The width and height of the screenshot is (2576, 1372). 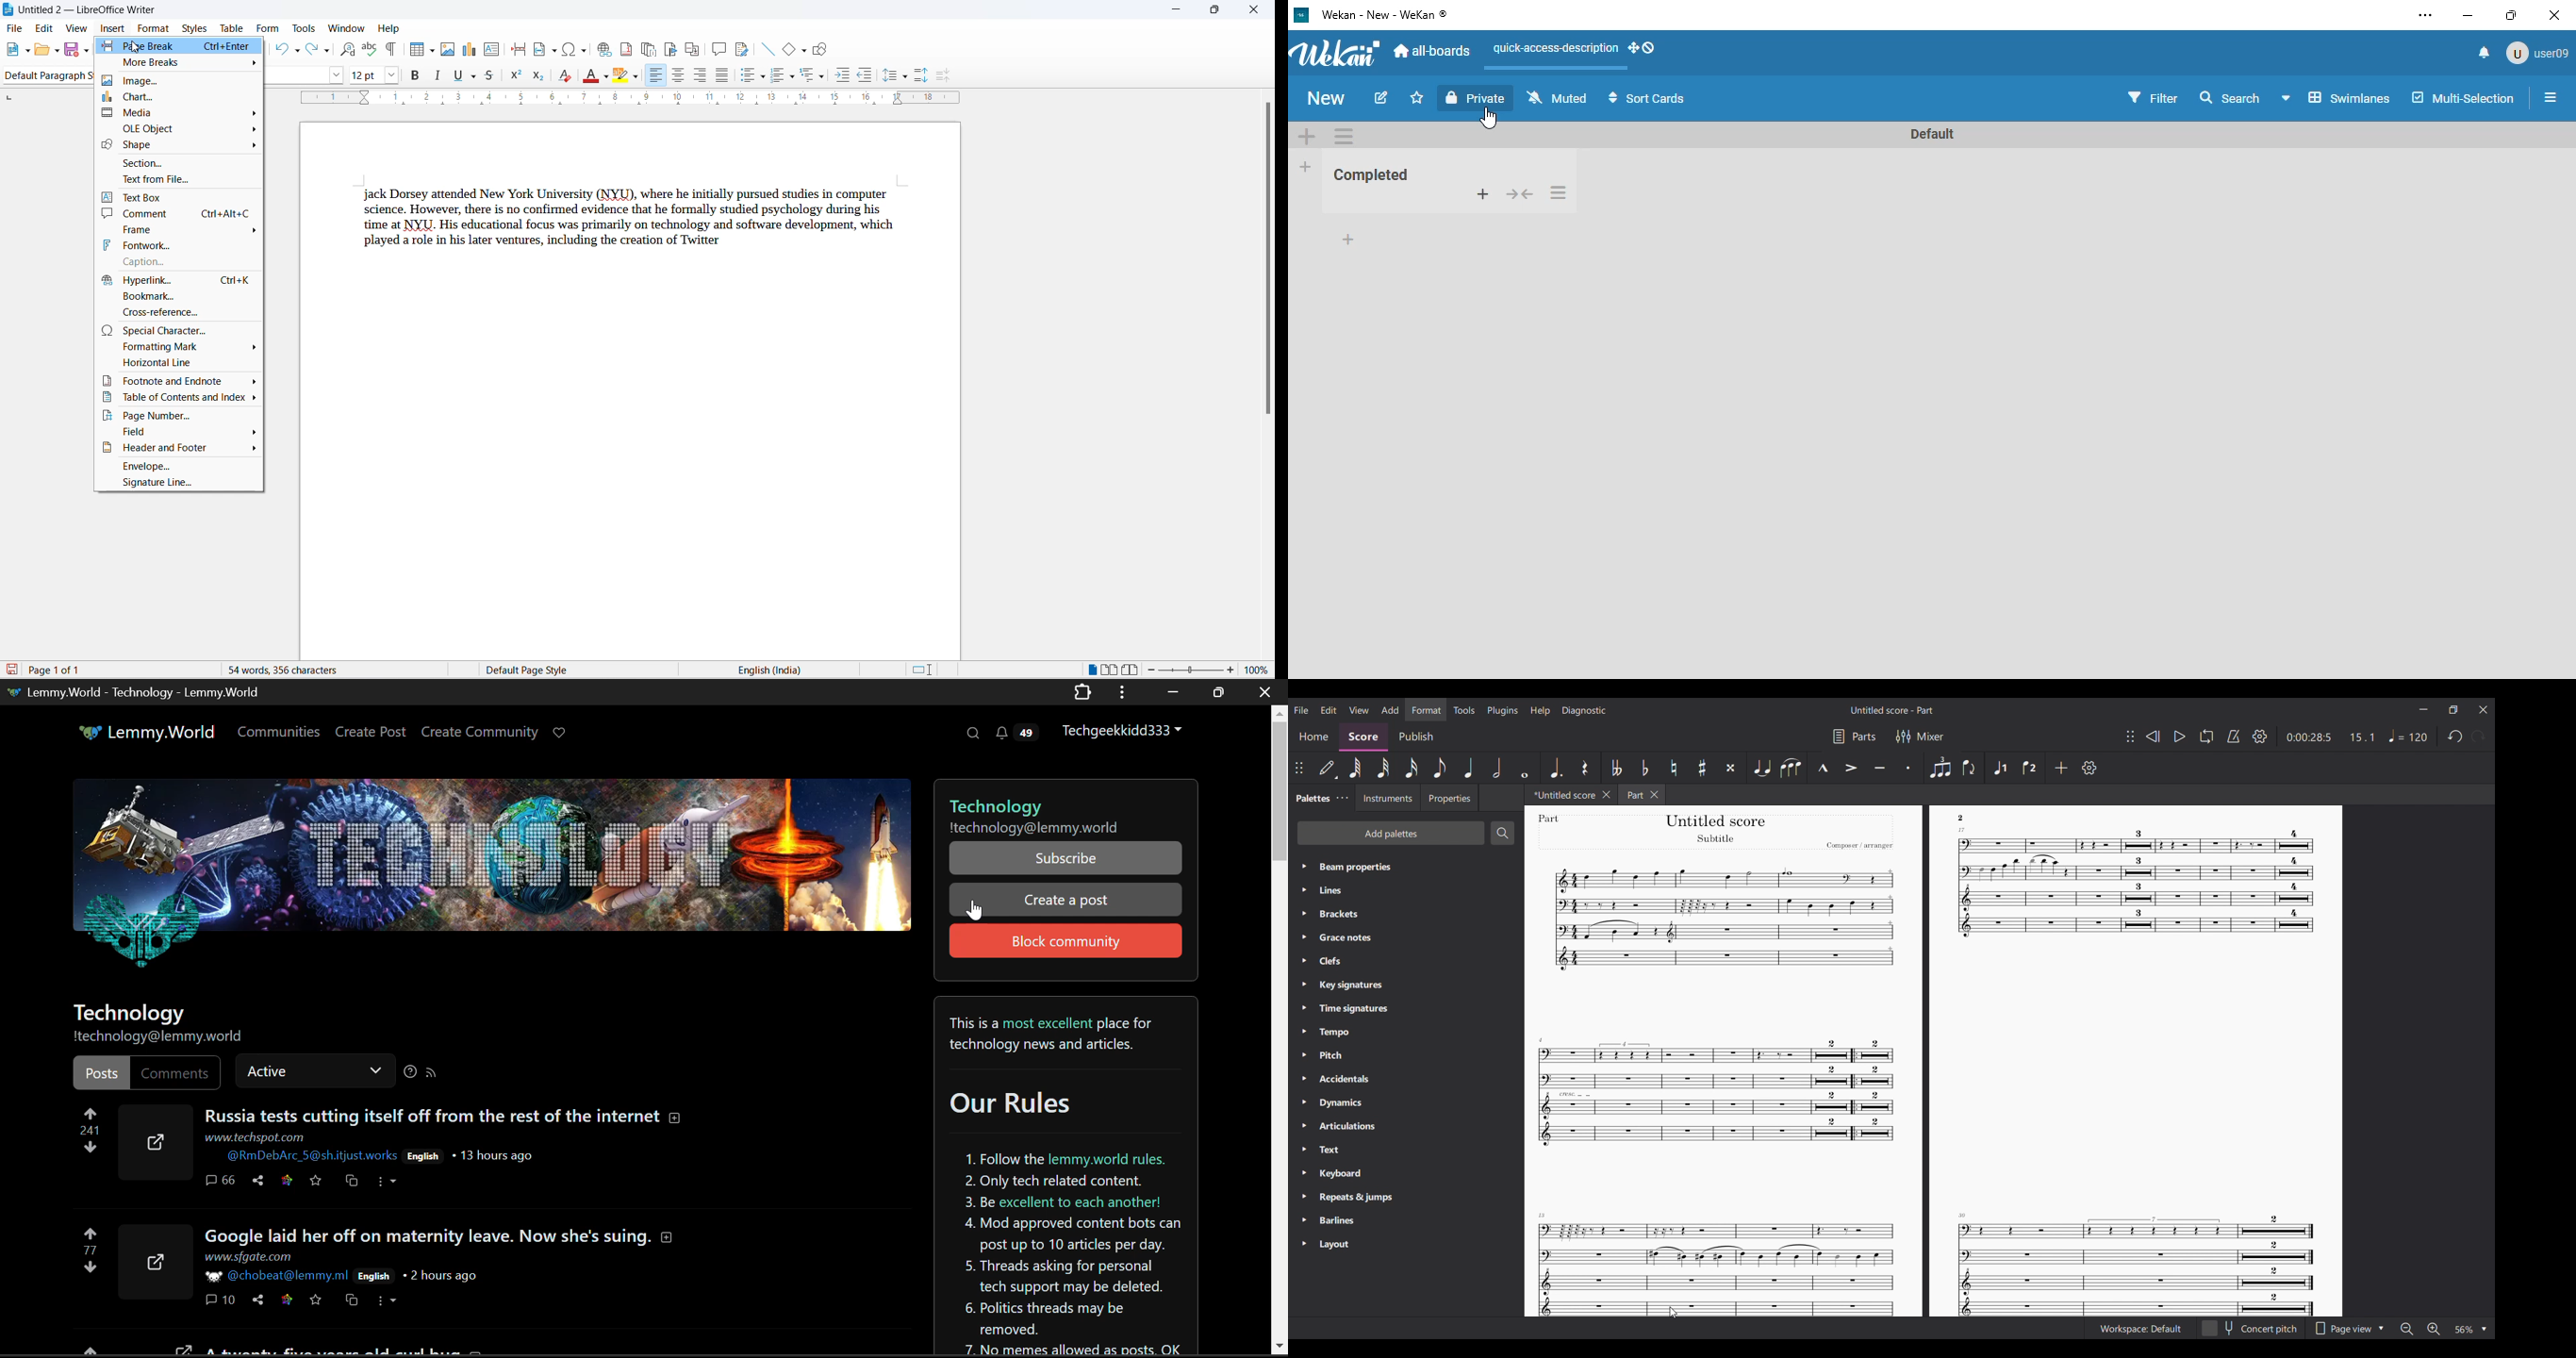 What do you see at coordinates (697, 74) in the screenshot?
I see `text align right` at bounding box center [697, 74].